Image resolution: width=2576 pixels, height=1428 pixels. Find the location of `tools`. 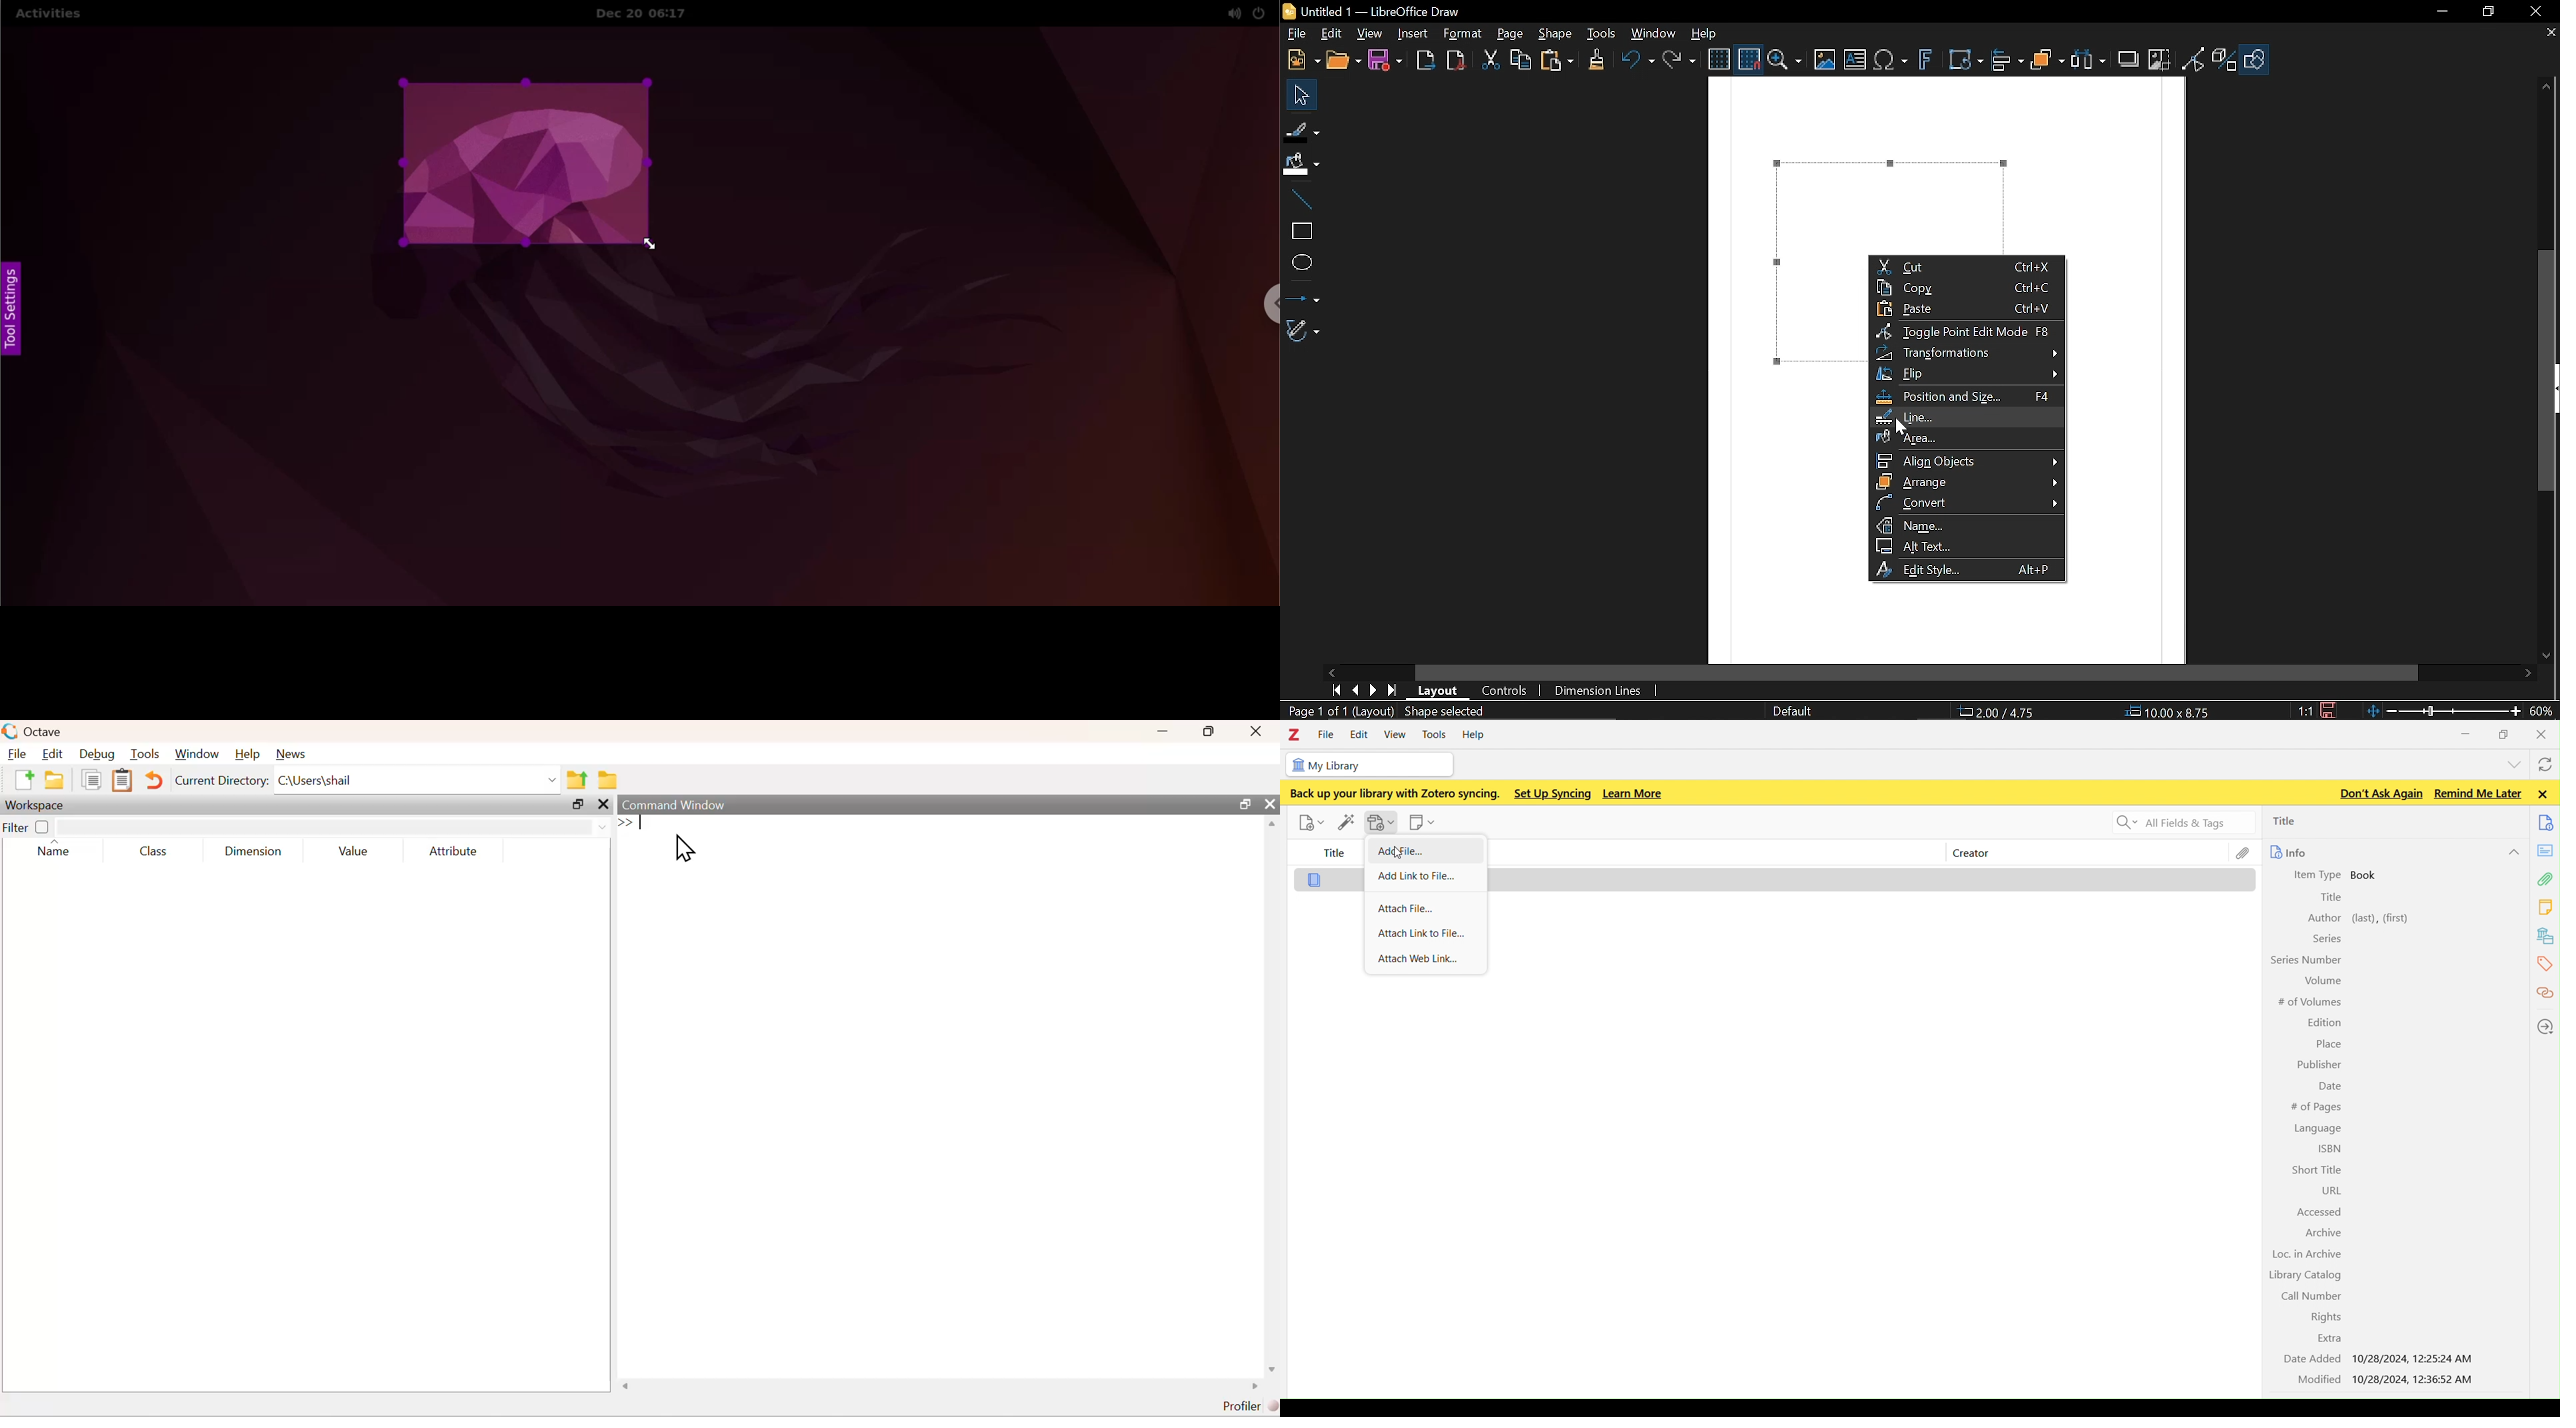

tools is located at coordinates (1438, 733).